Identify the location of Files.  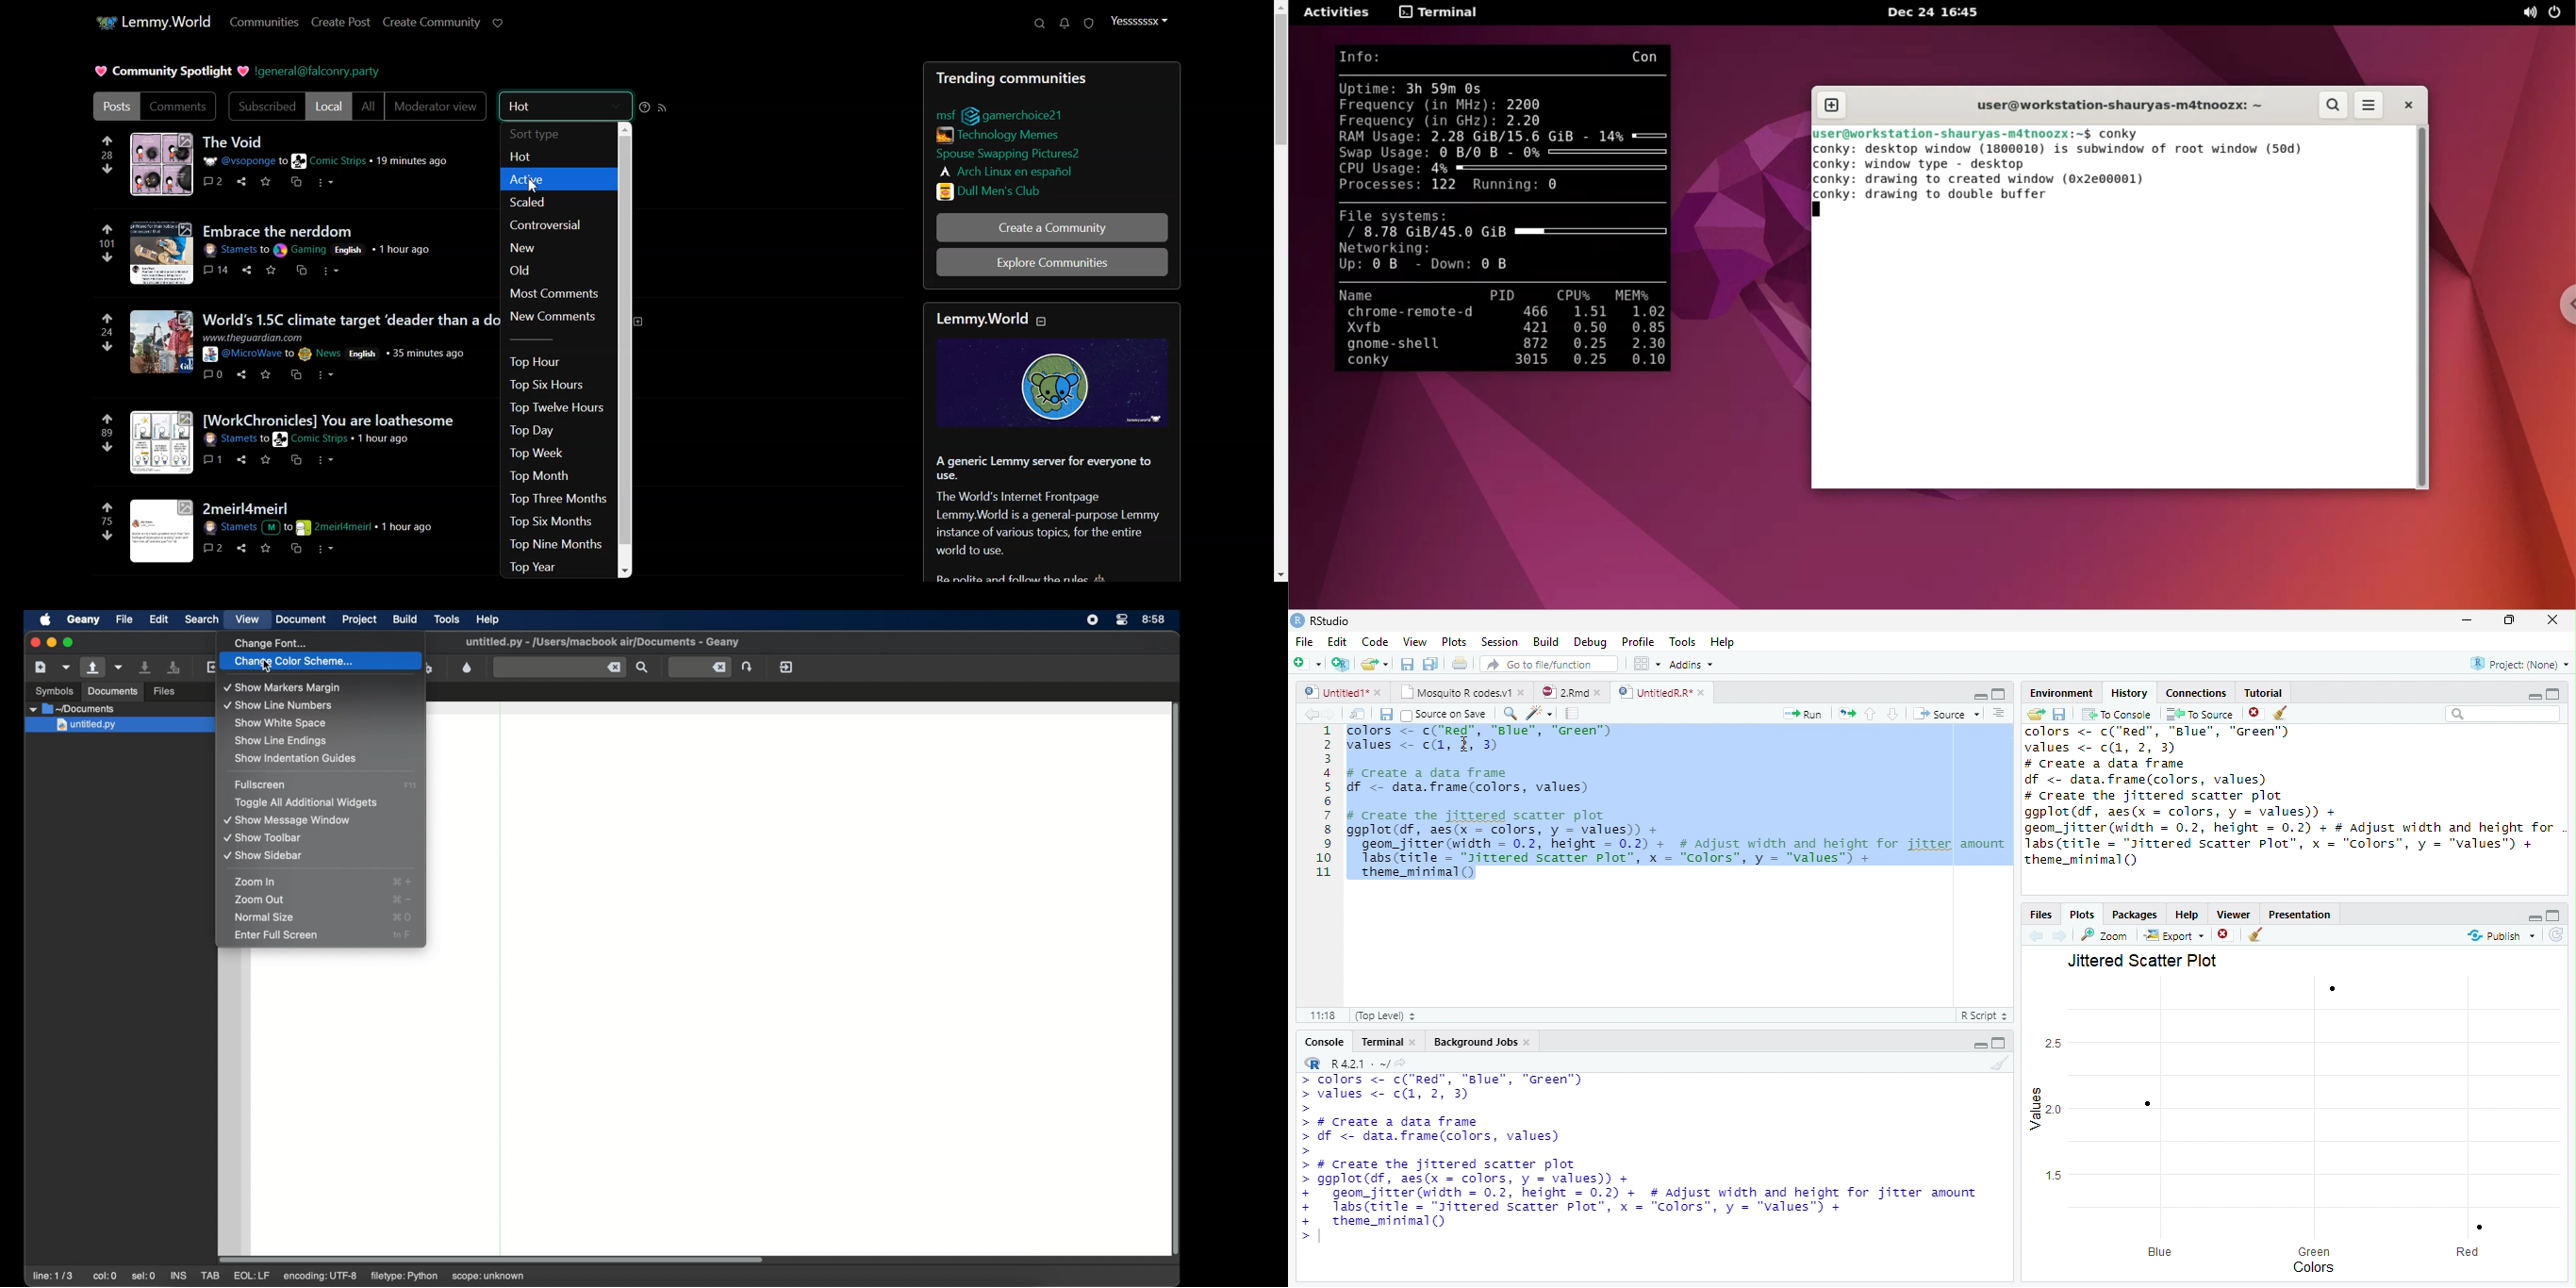
(2041, 915).